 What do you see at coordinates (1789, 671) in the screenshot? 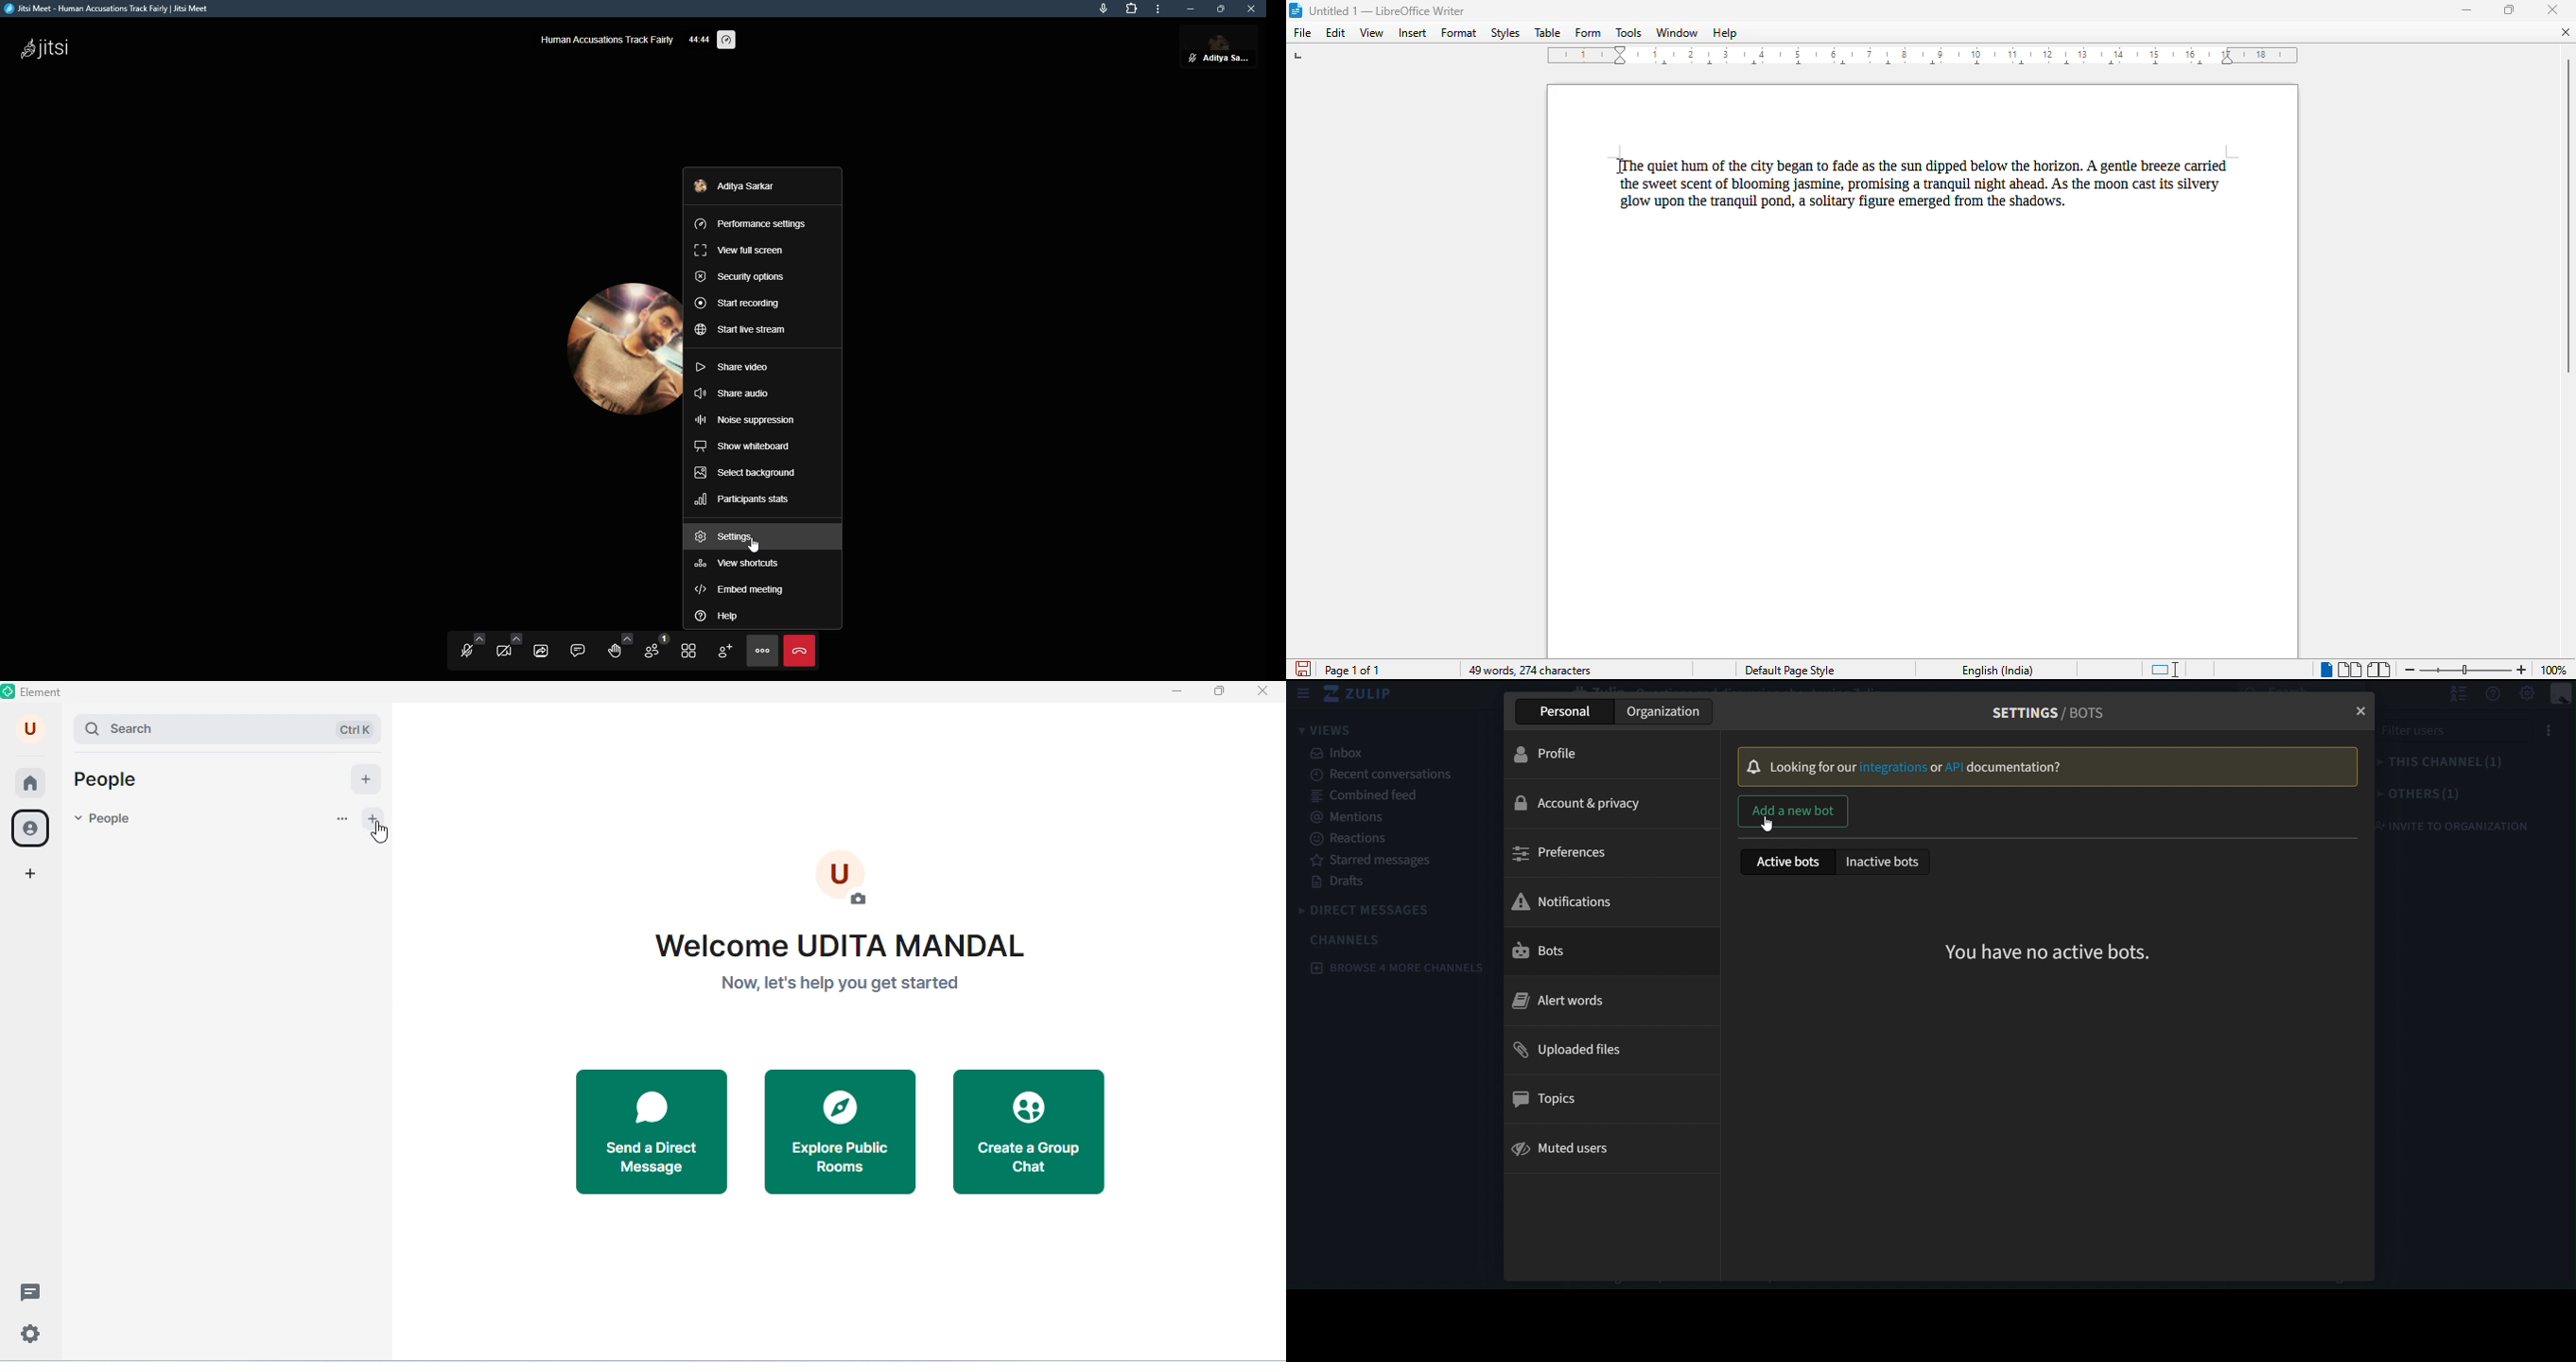
I see `page style` at bounding box center [1789, 671].